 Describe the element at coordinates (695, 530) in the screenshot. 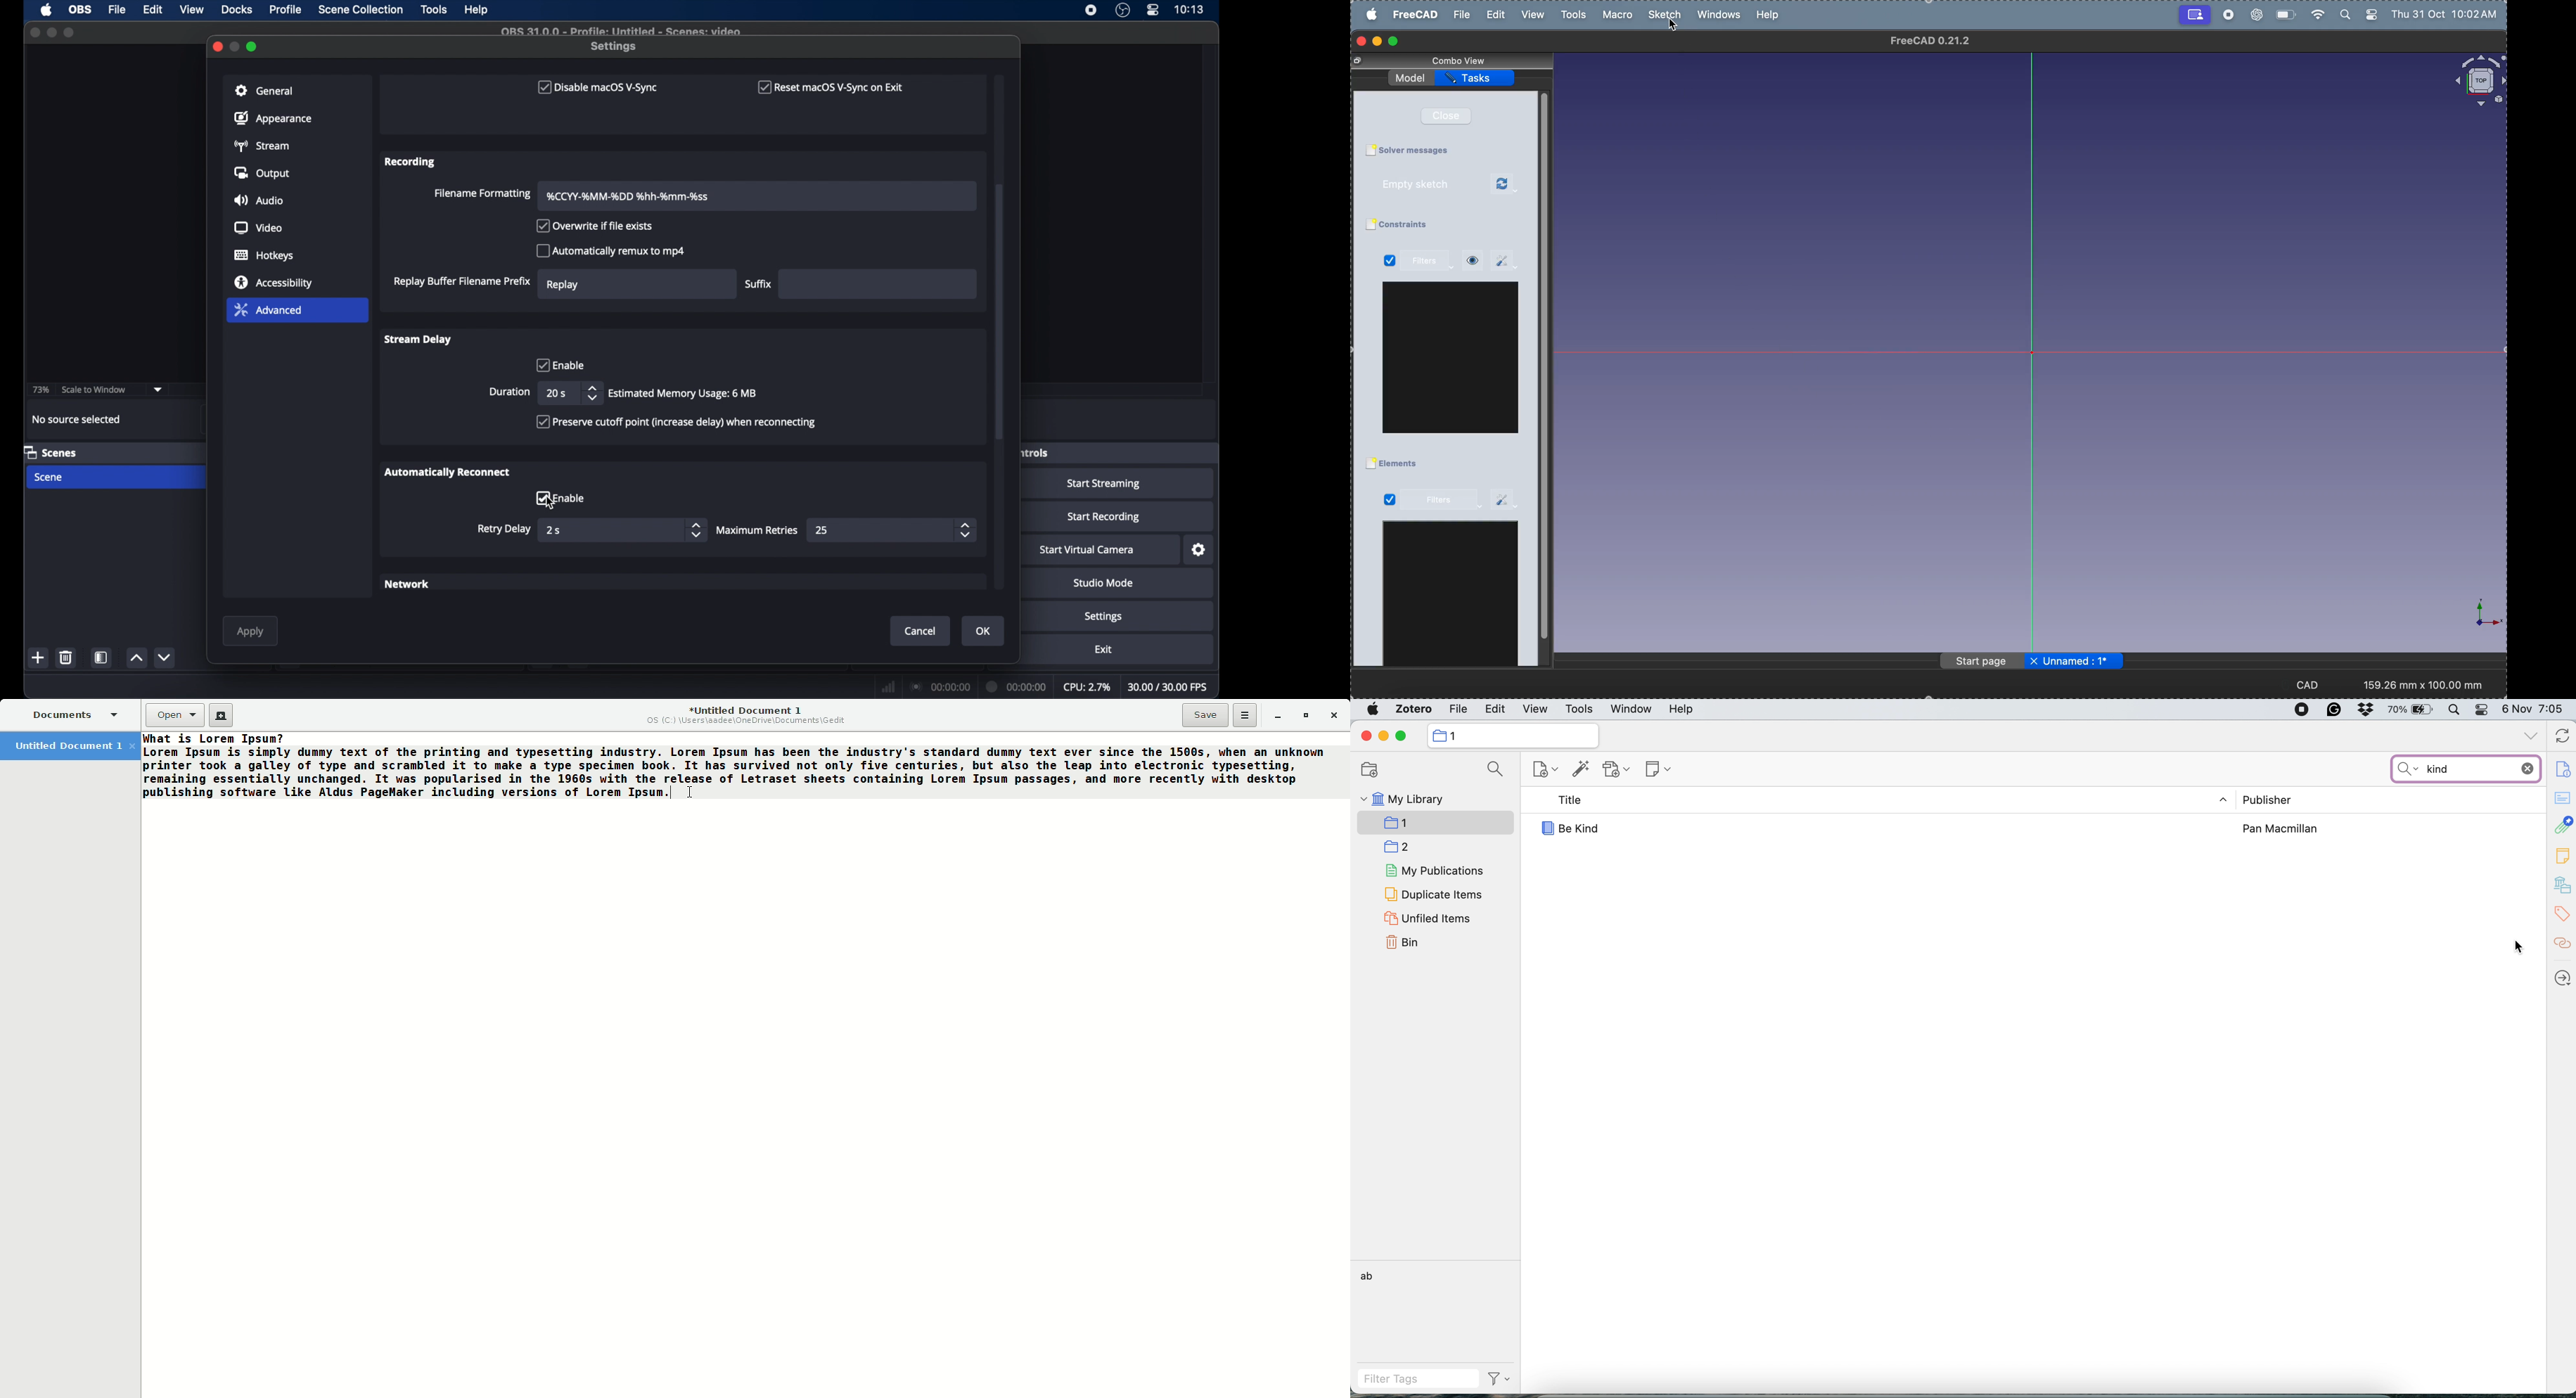

I see `stepper buttons` at that location.